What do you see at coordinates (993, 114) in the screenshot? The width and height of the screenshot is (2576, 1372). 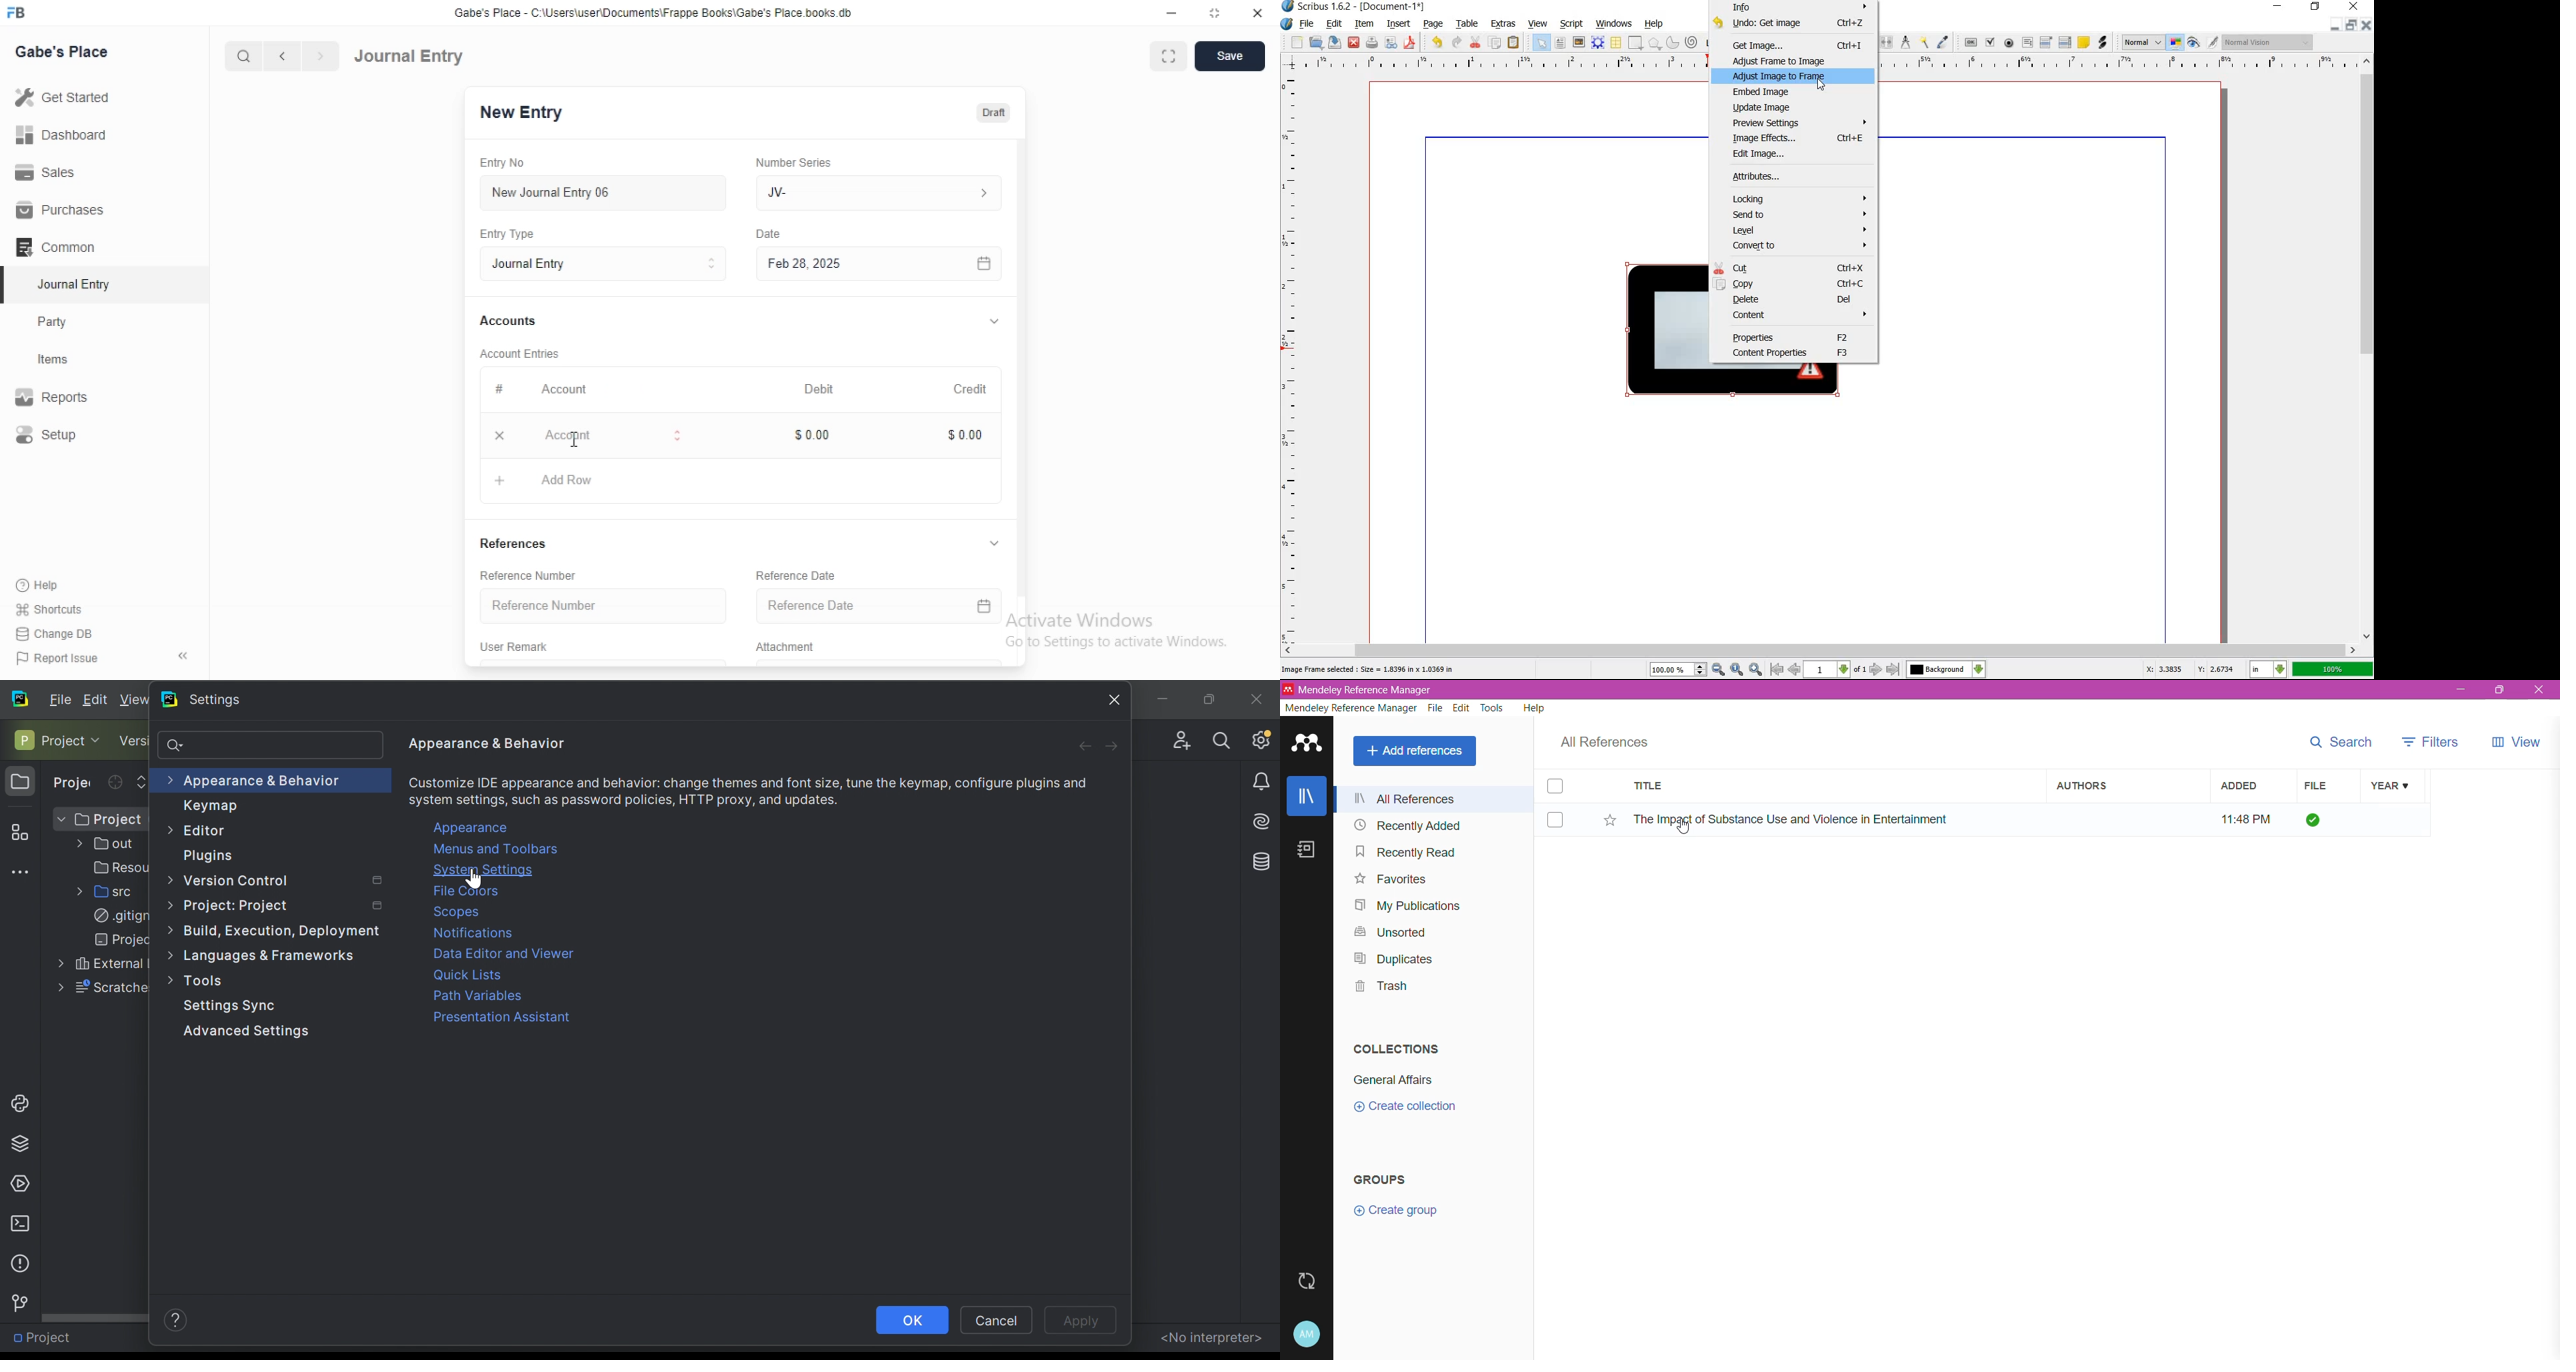 I see `draft` at bounding box center [993, 114].